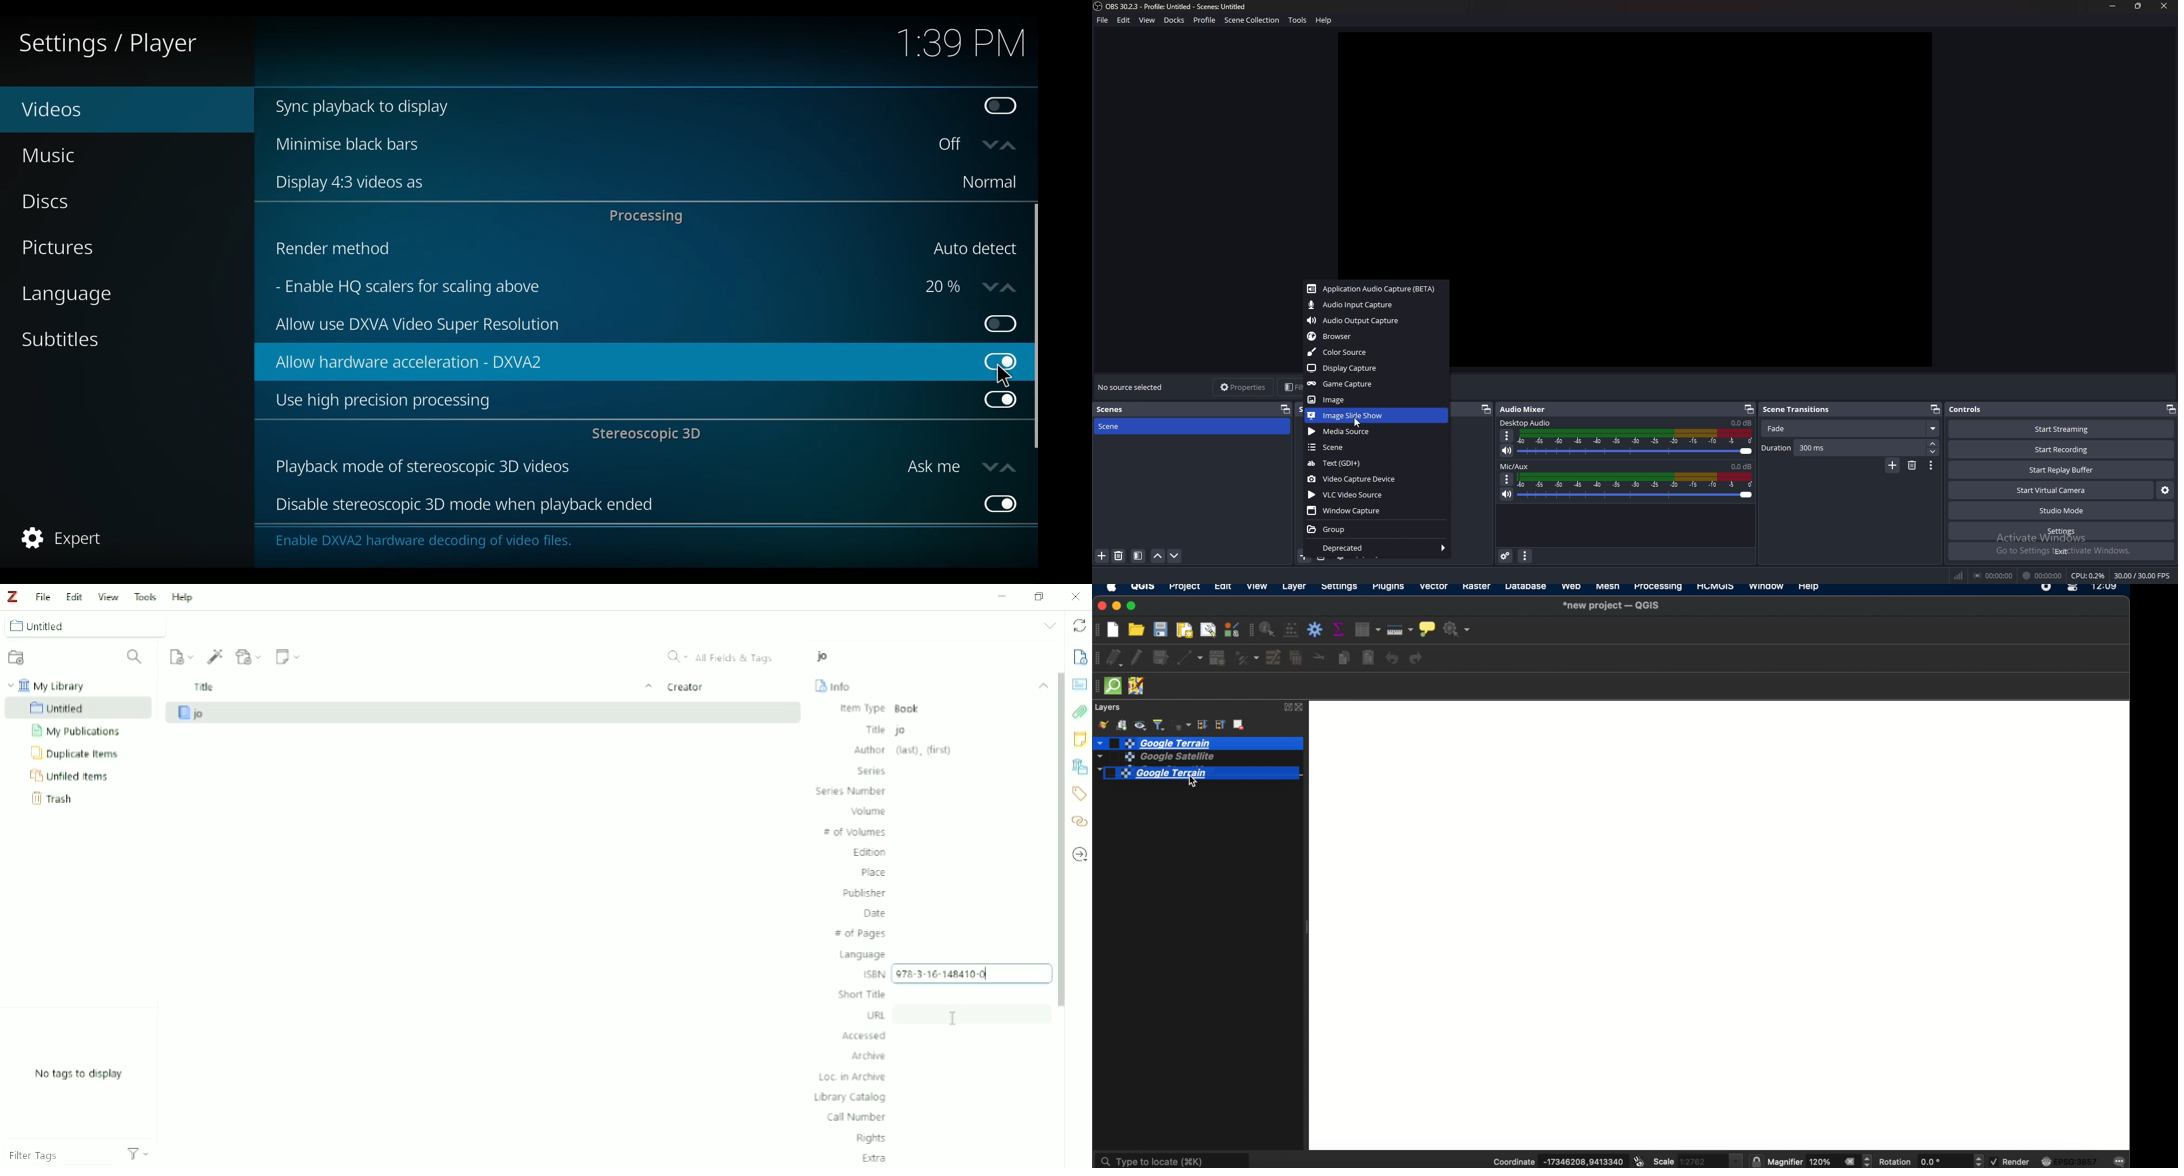  What do you see at coordinates (904, 750) in the screenshot?
I see `Author` at bounding box center [904, 750].